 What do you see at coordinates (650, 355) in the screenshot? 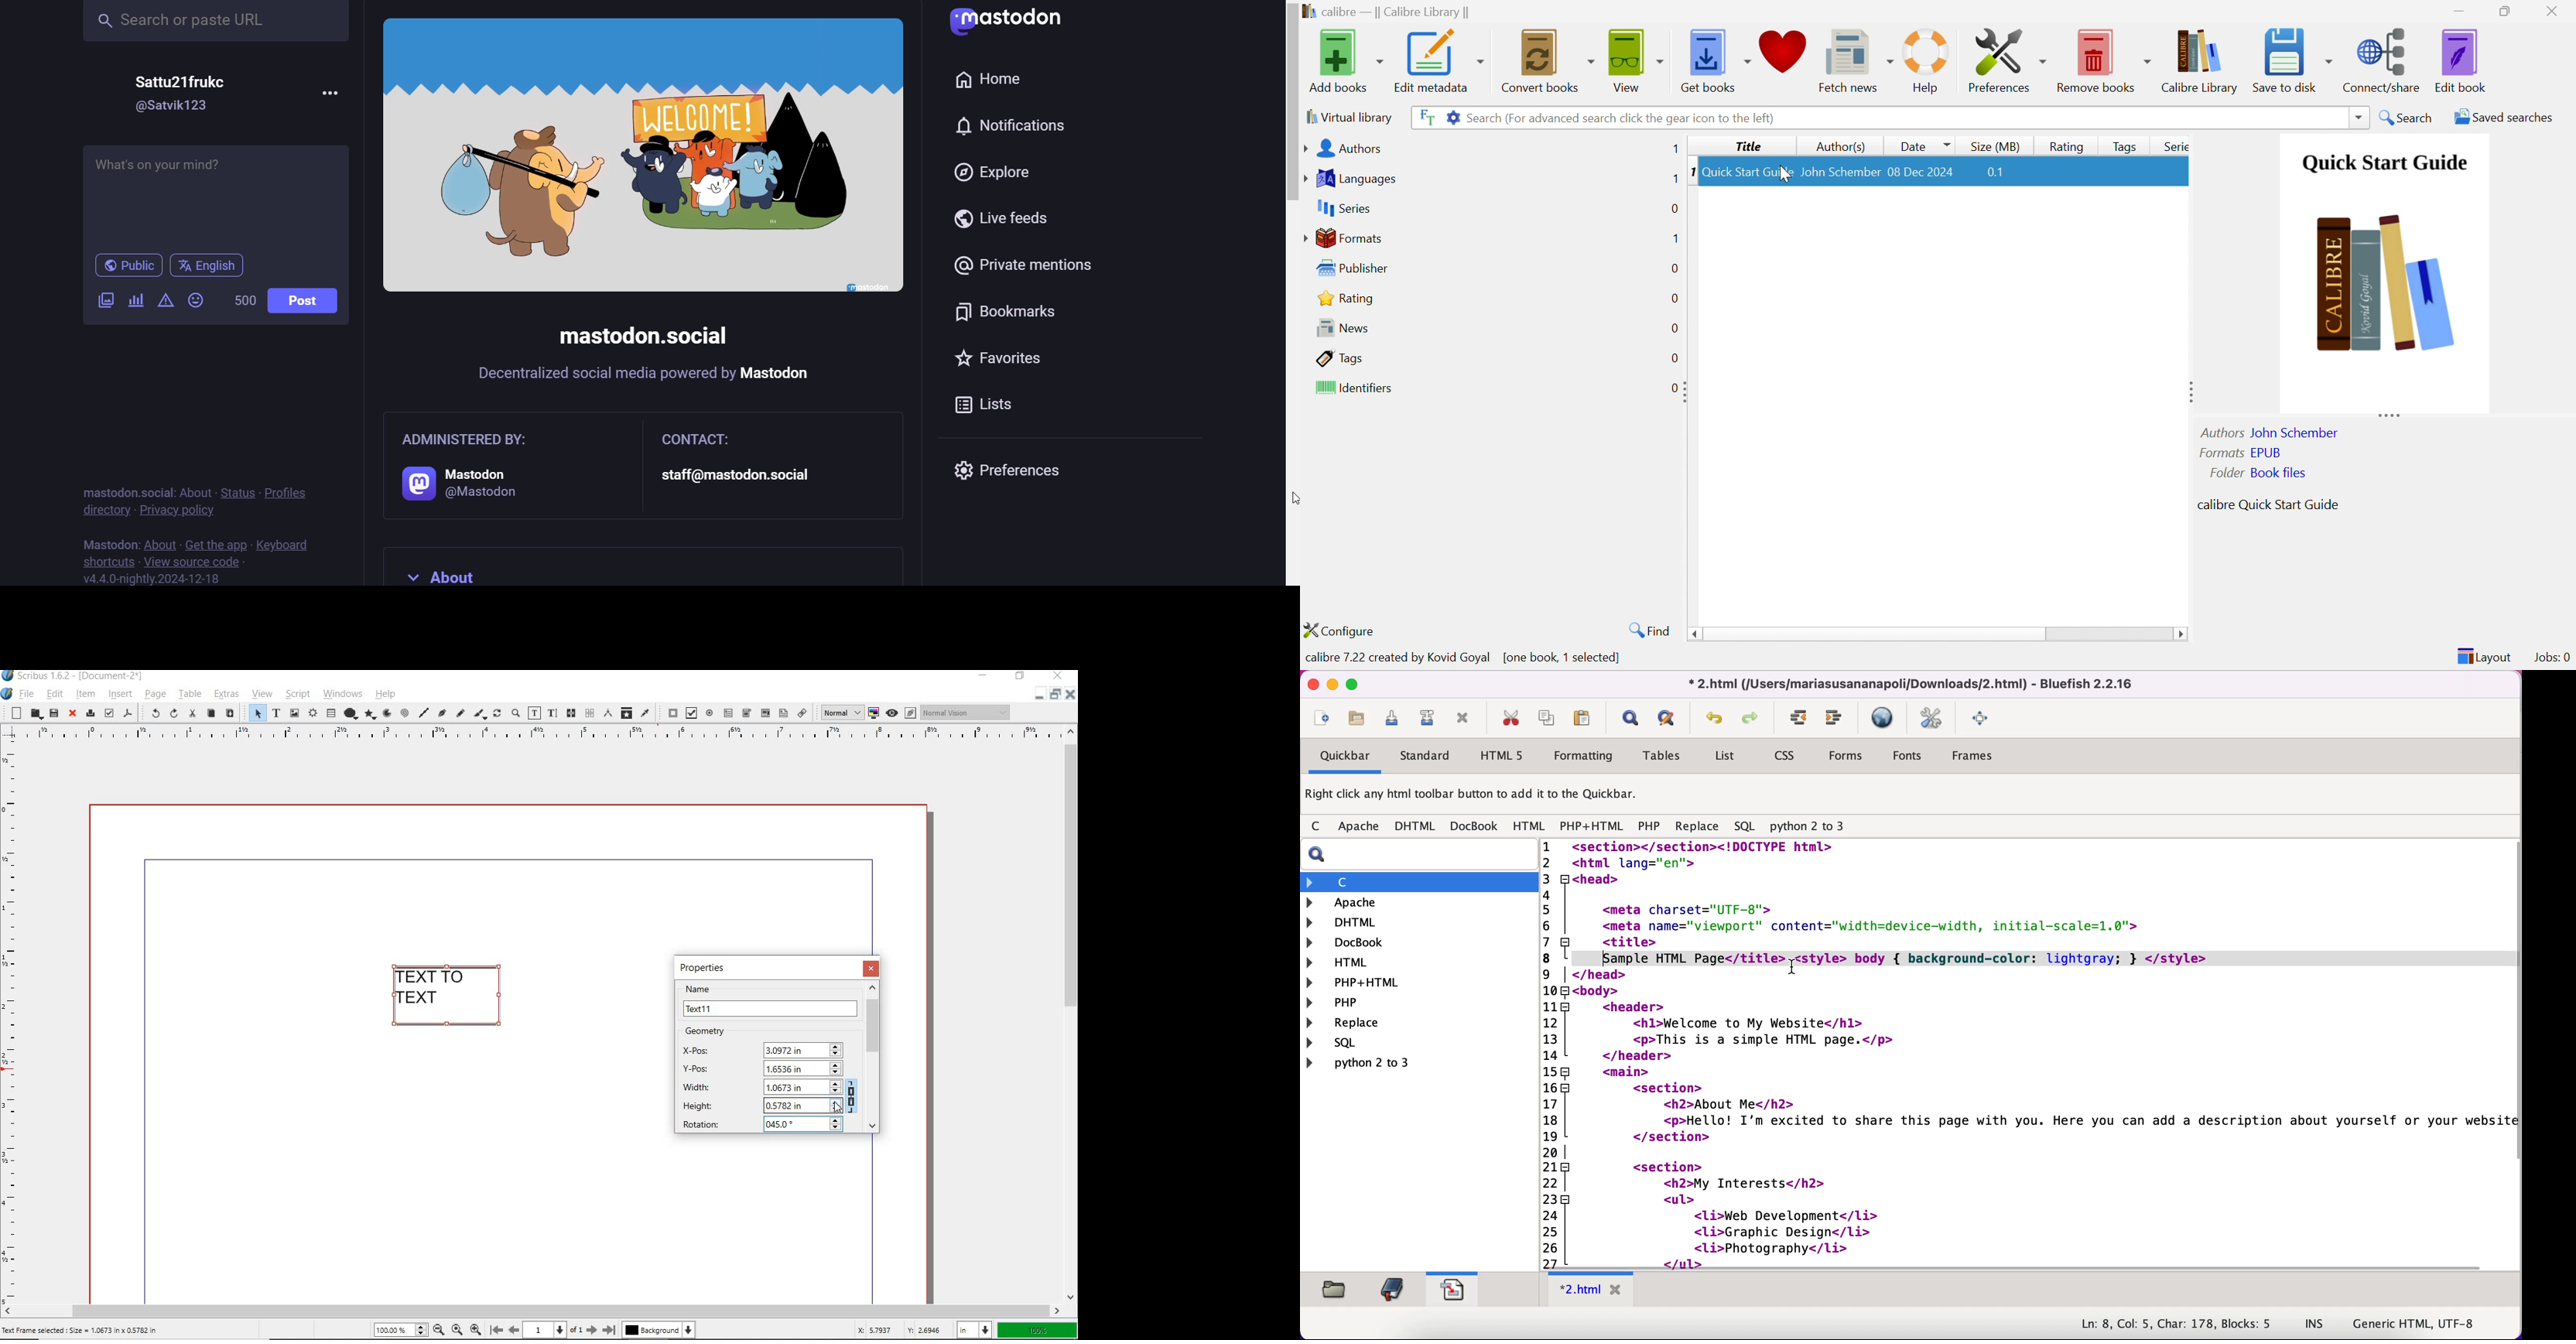
I see `mastodon social` at bounding box center [650, 355].